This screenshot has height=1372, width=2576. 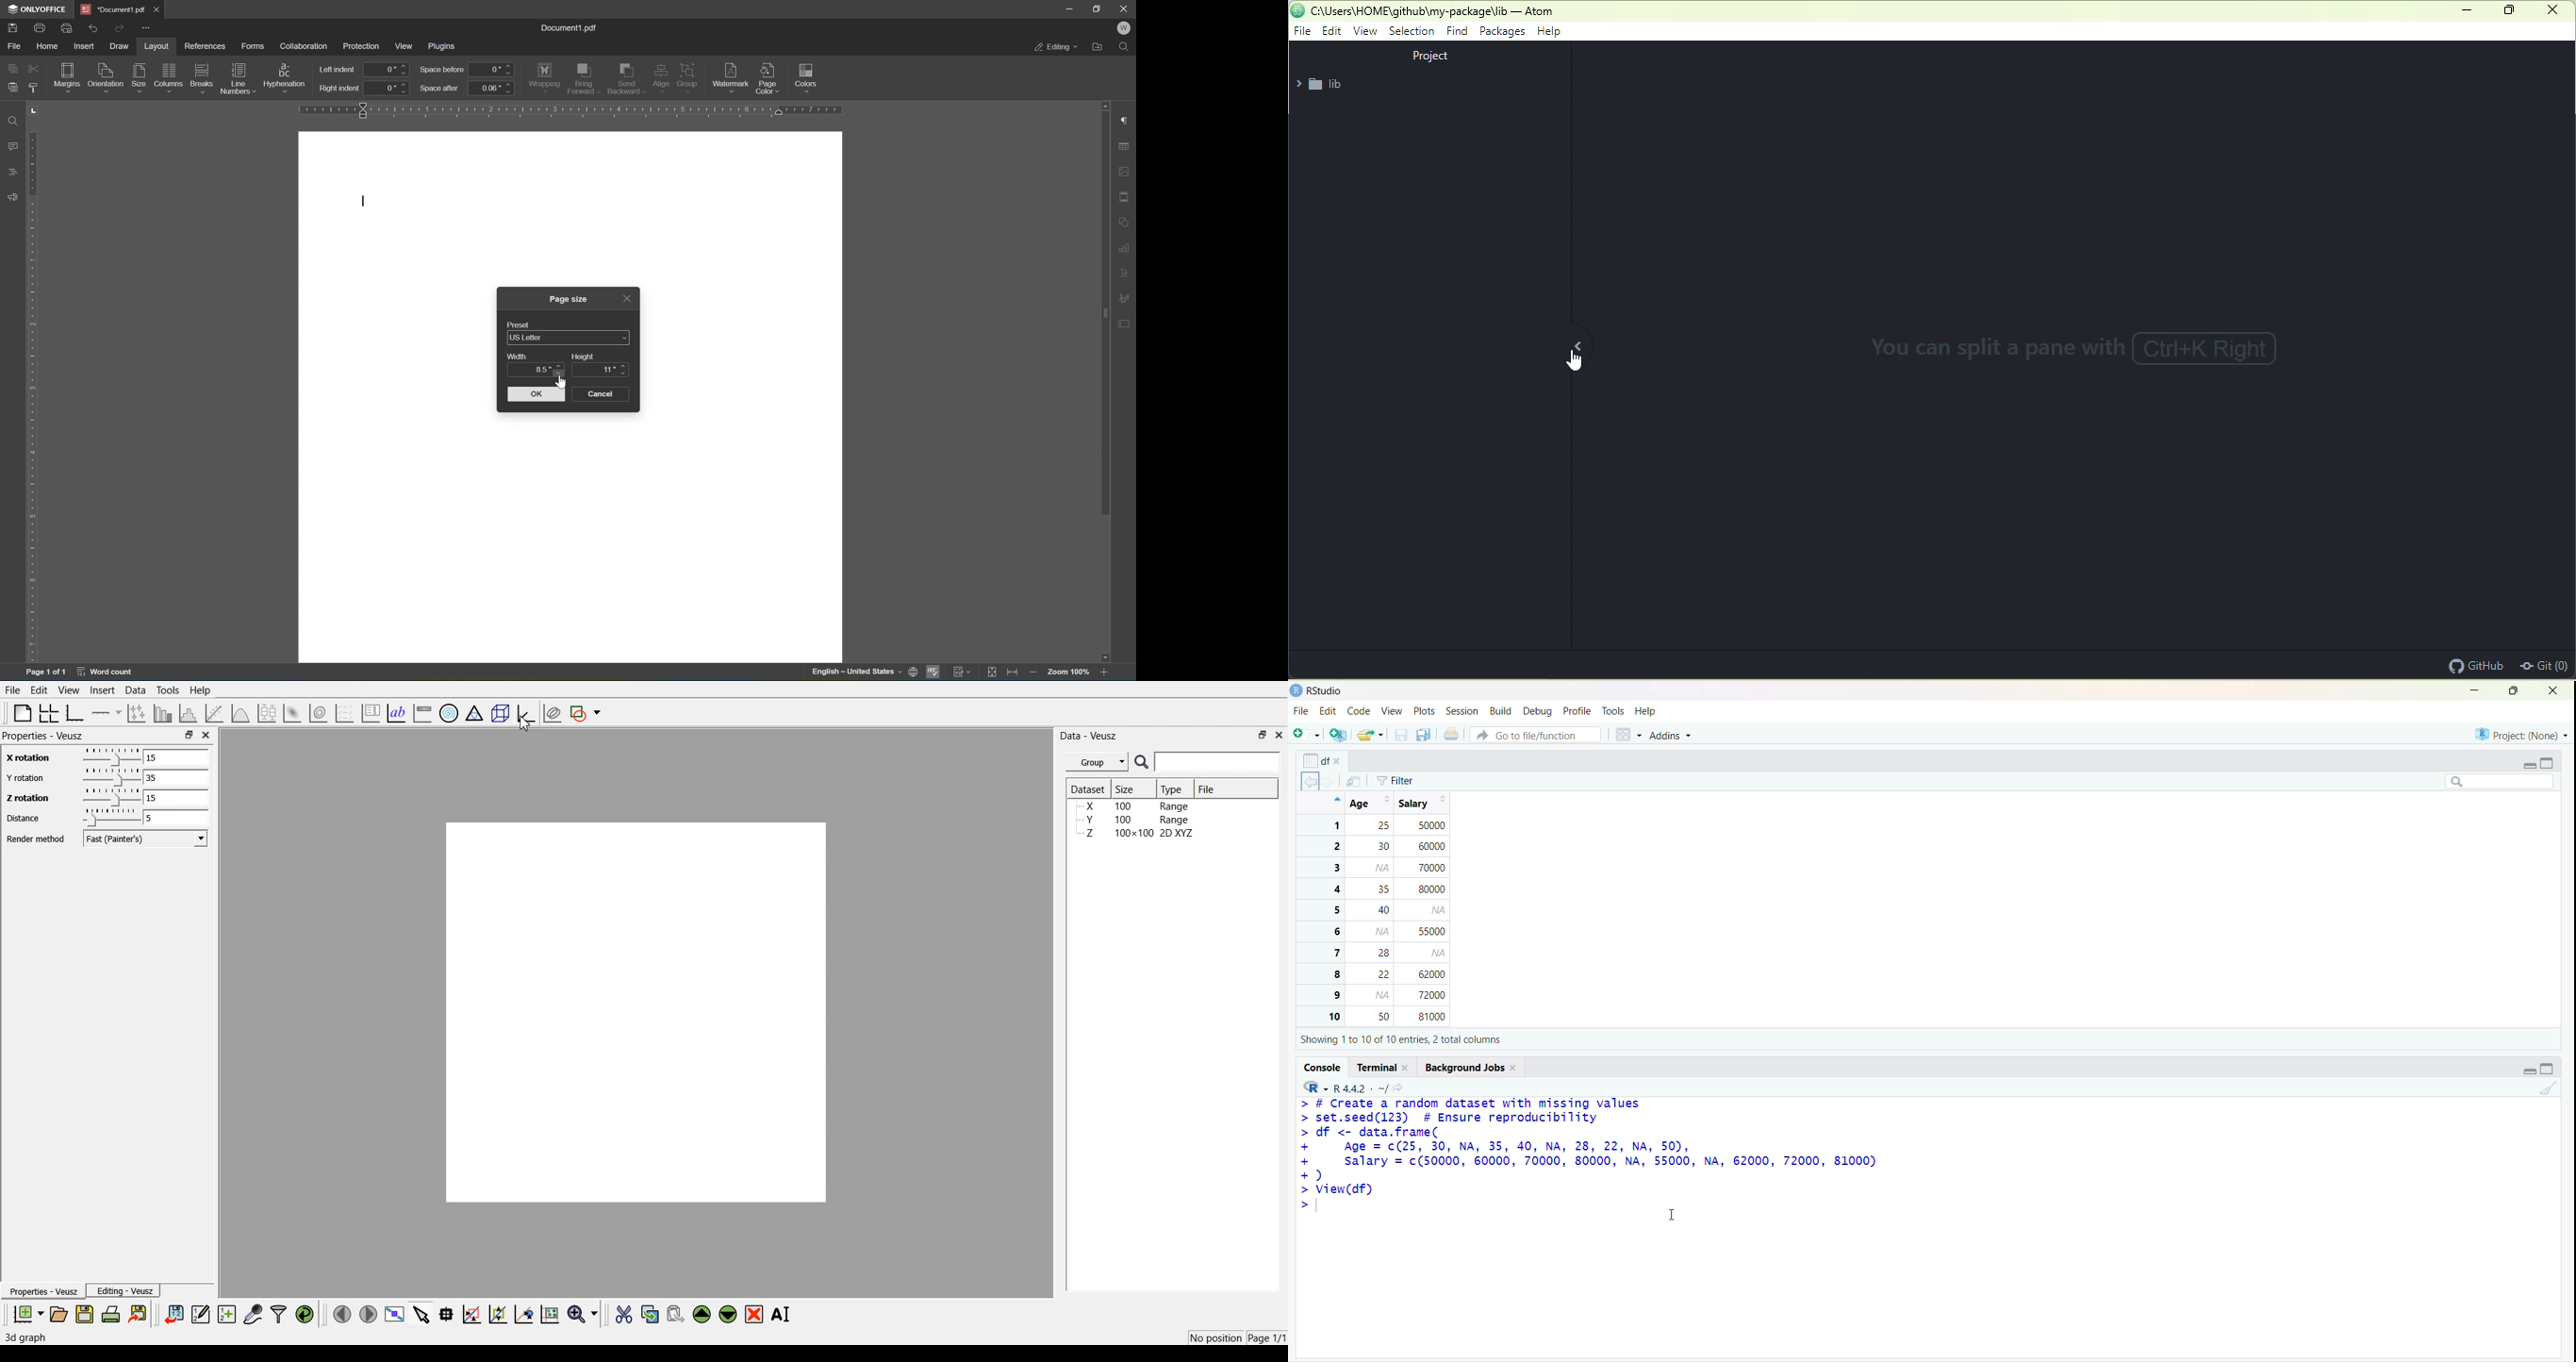 I want to click on selection, so click(x=1413, y=32).